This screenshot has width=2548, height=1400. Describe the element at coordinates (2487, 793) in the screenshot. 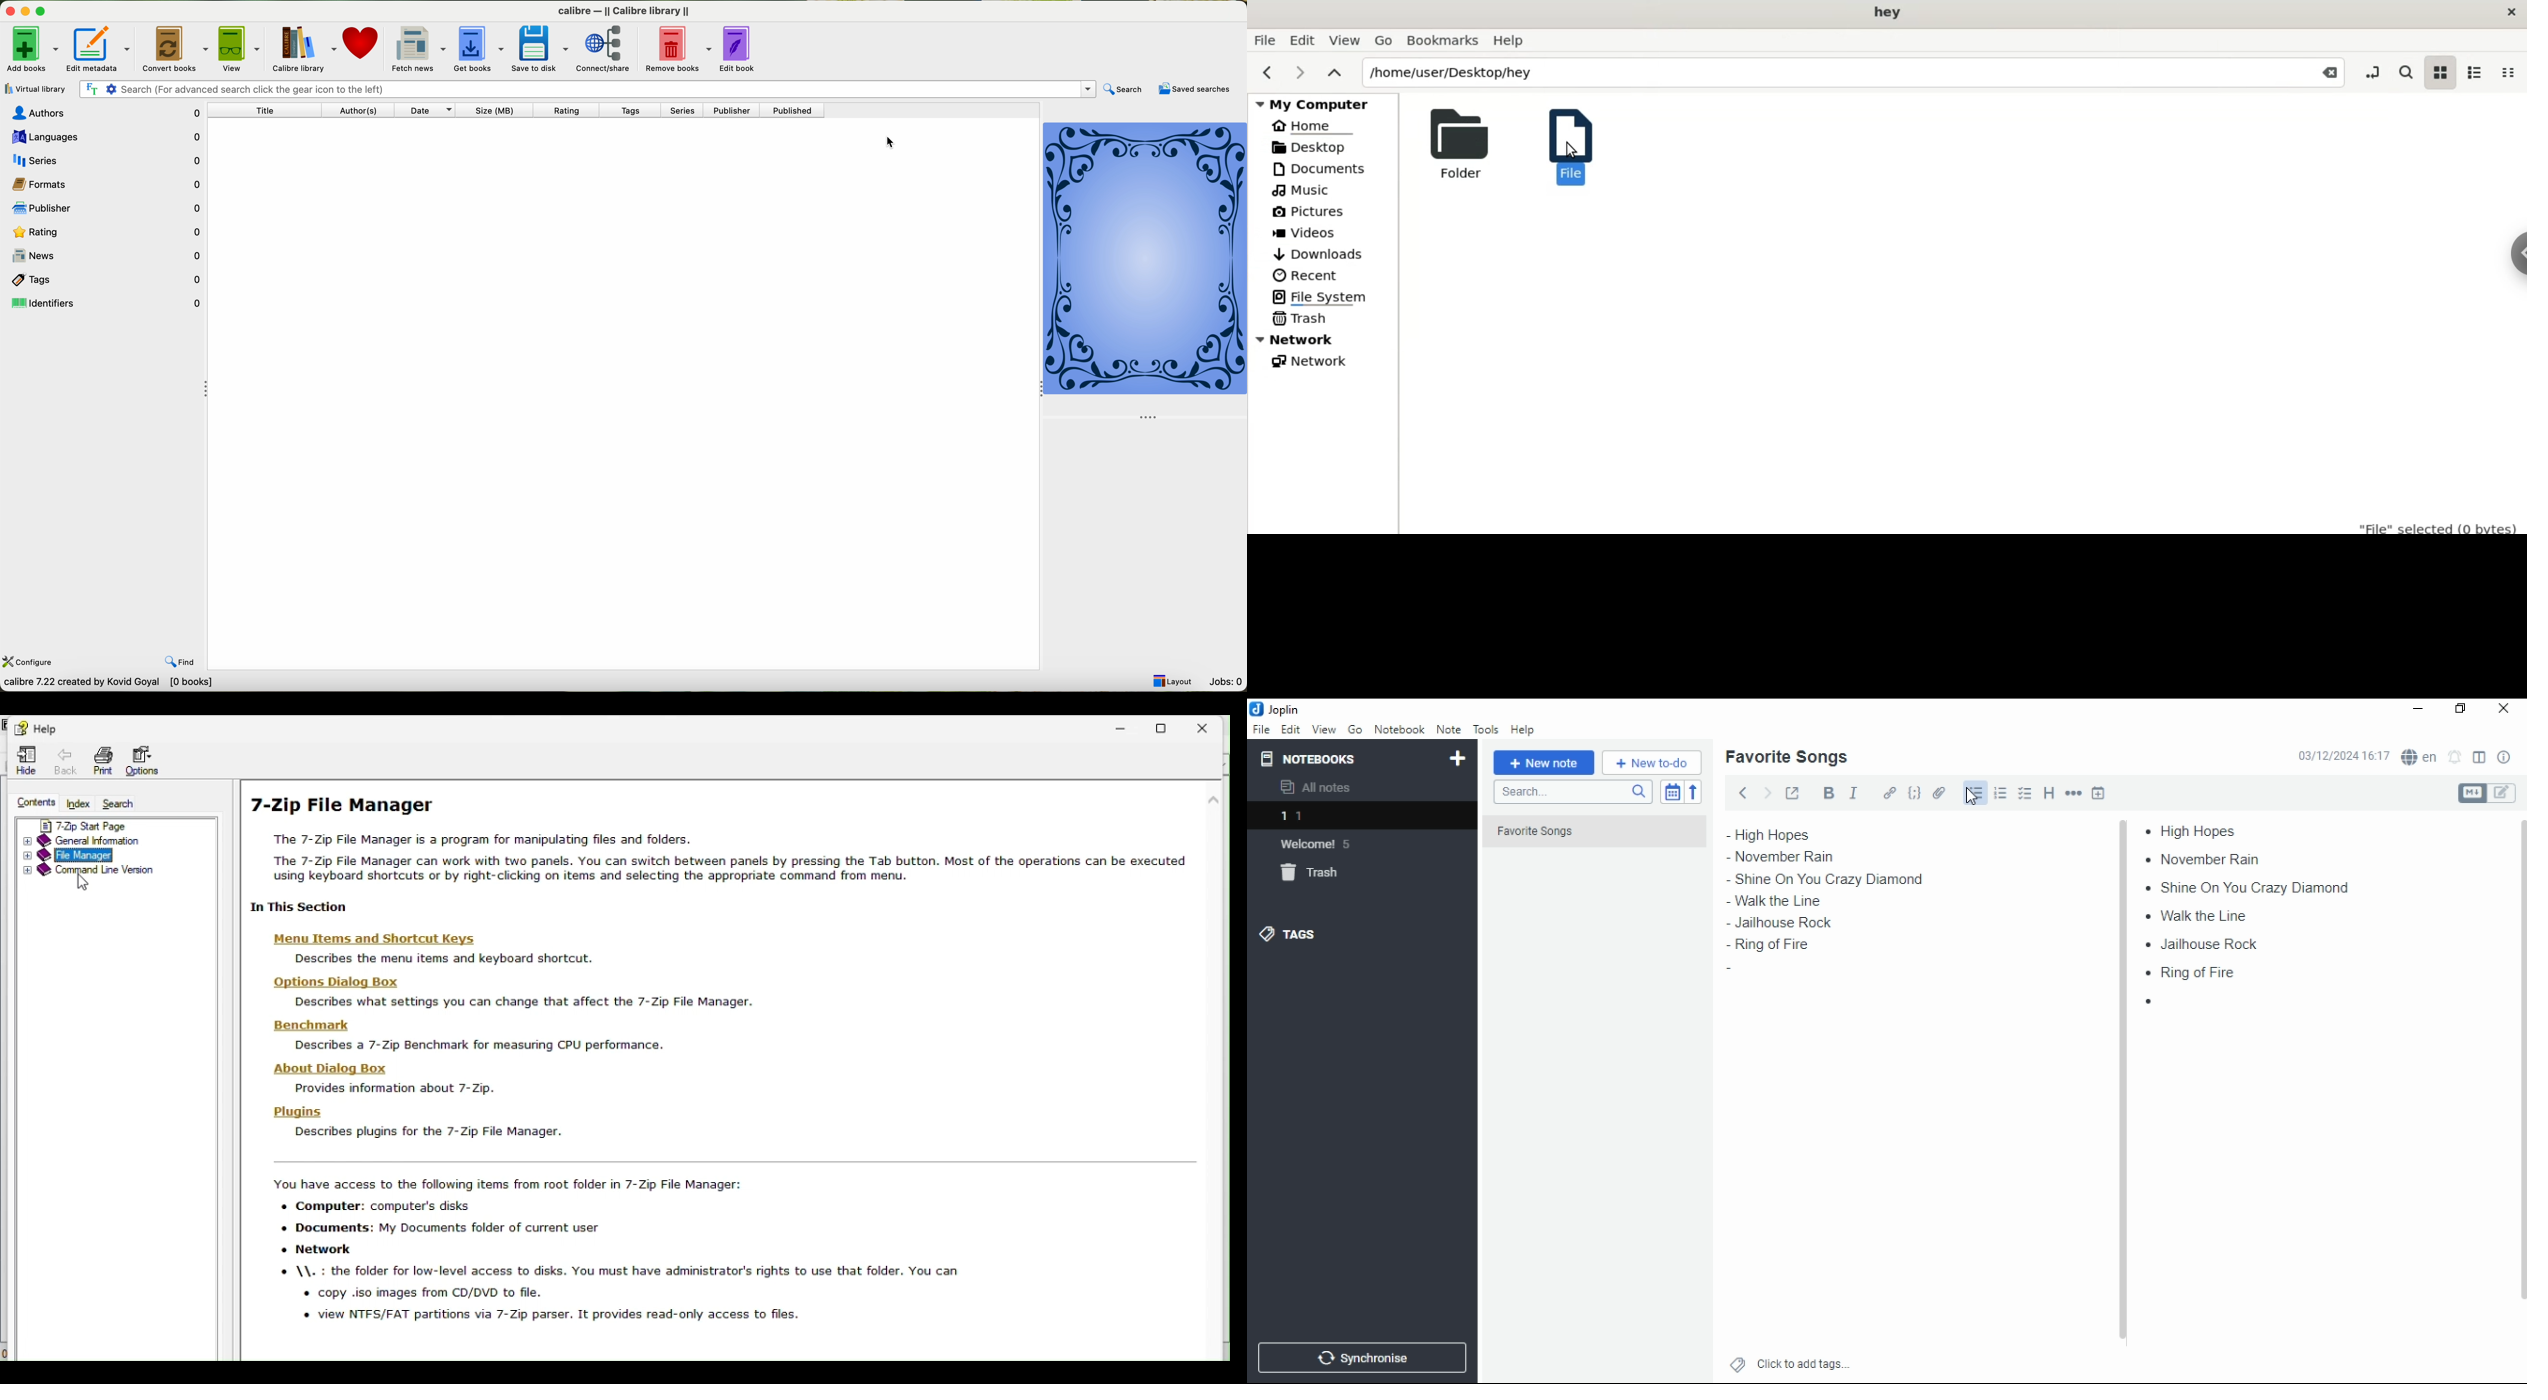

I see `toggle editors` at that location.